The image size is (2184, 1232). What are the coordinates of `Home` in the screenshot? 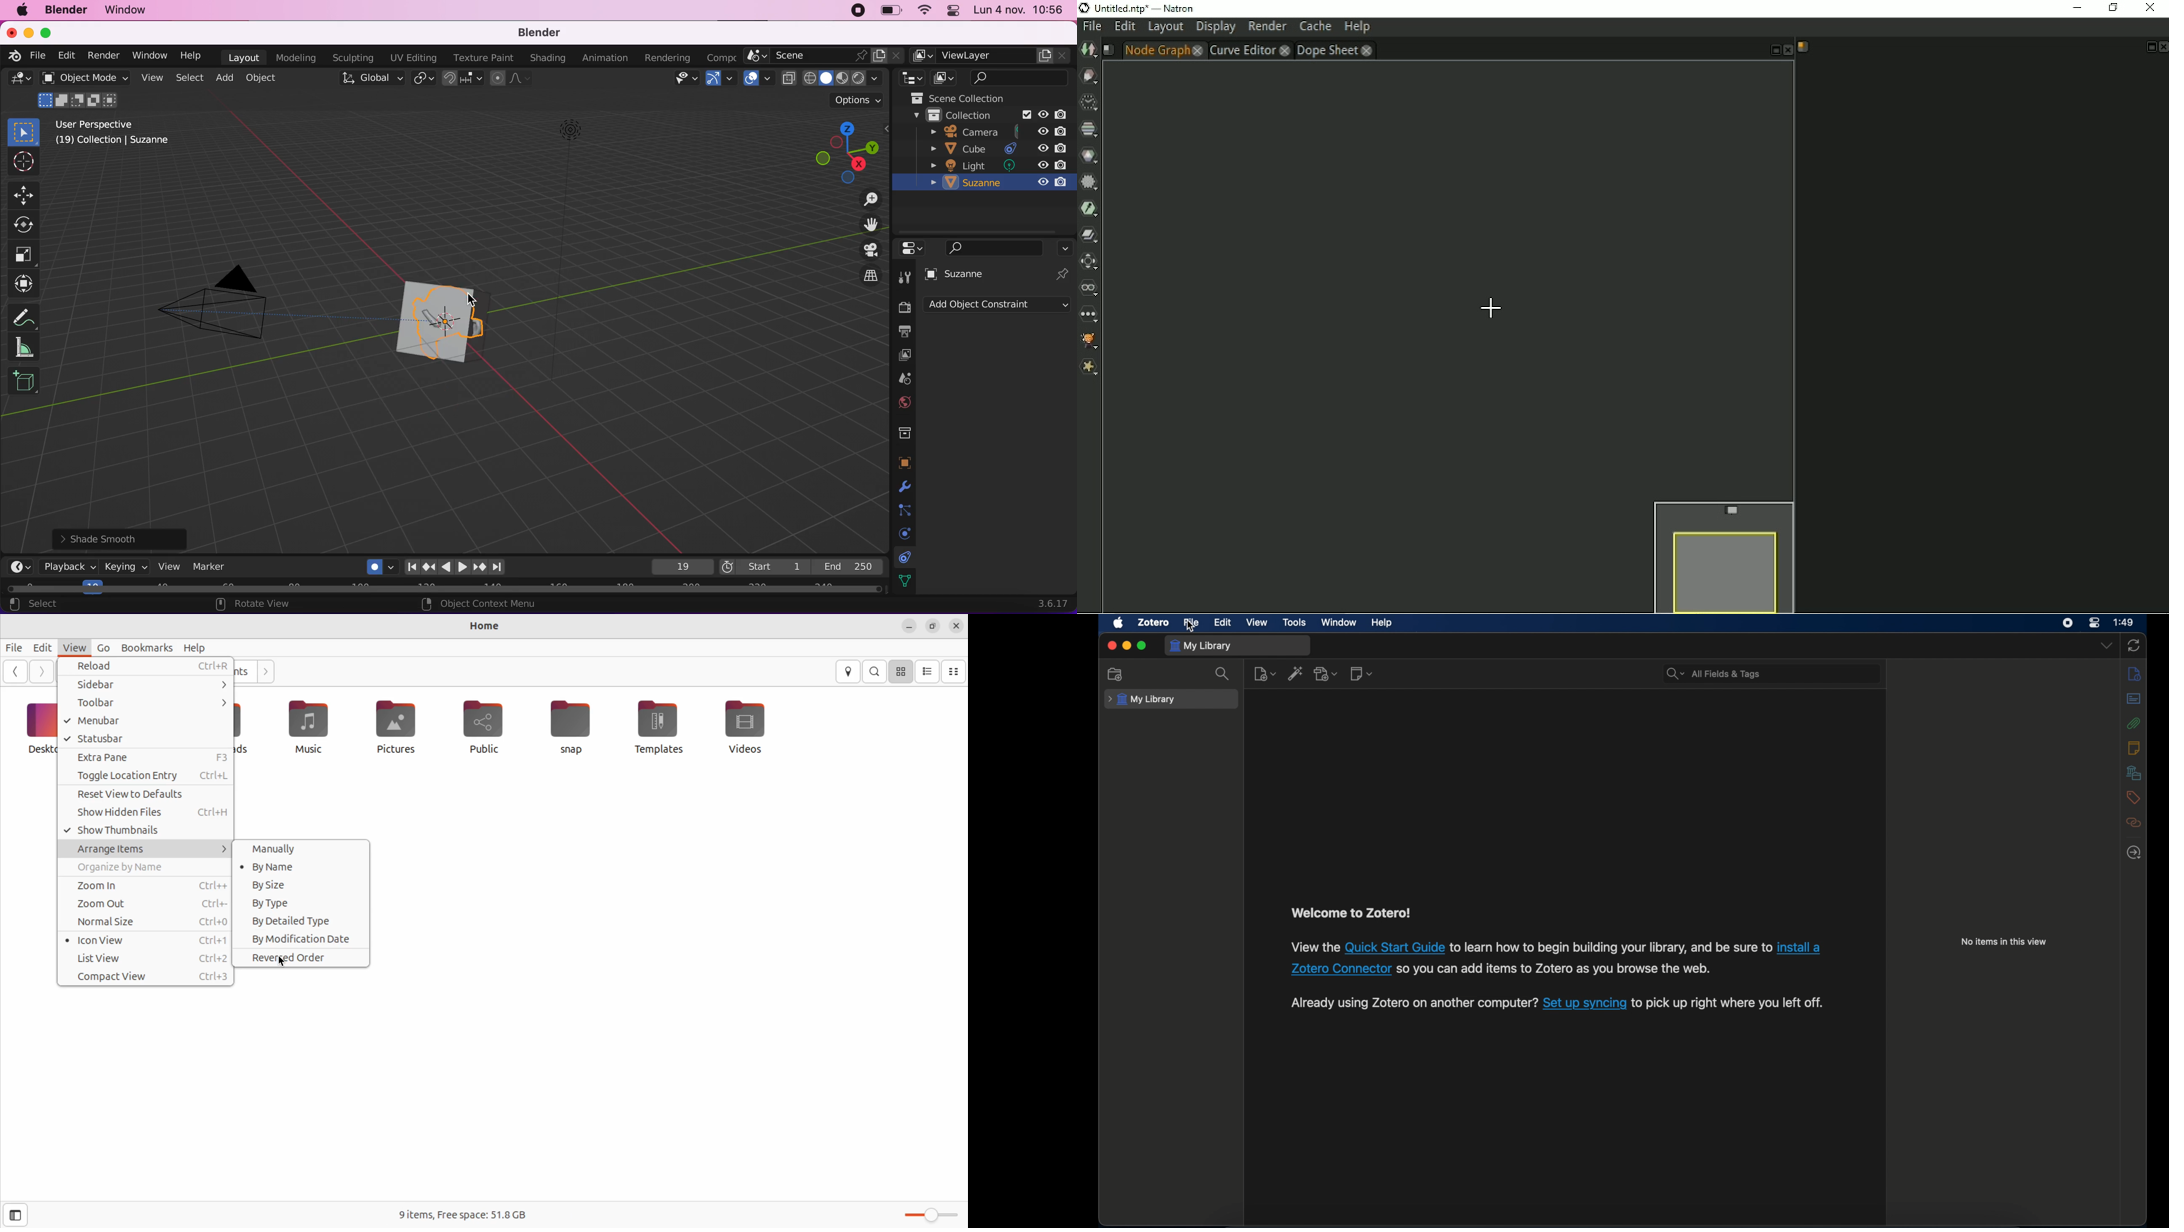 It's located at (477, 627).